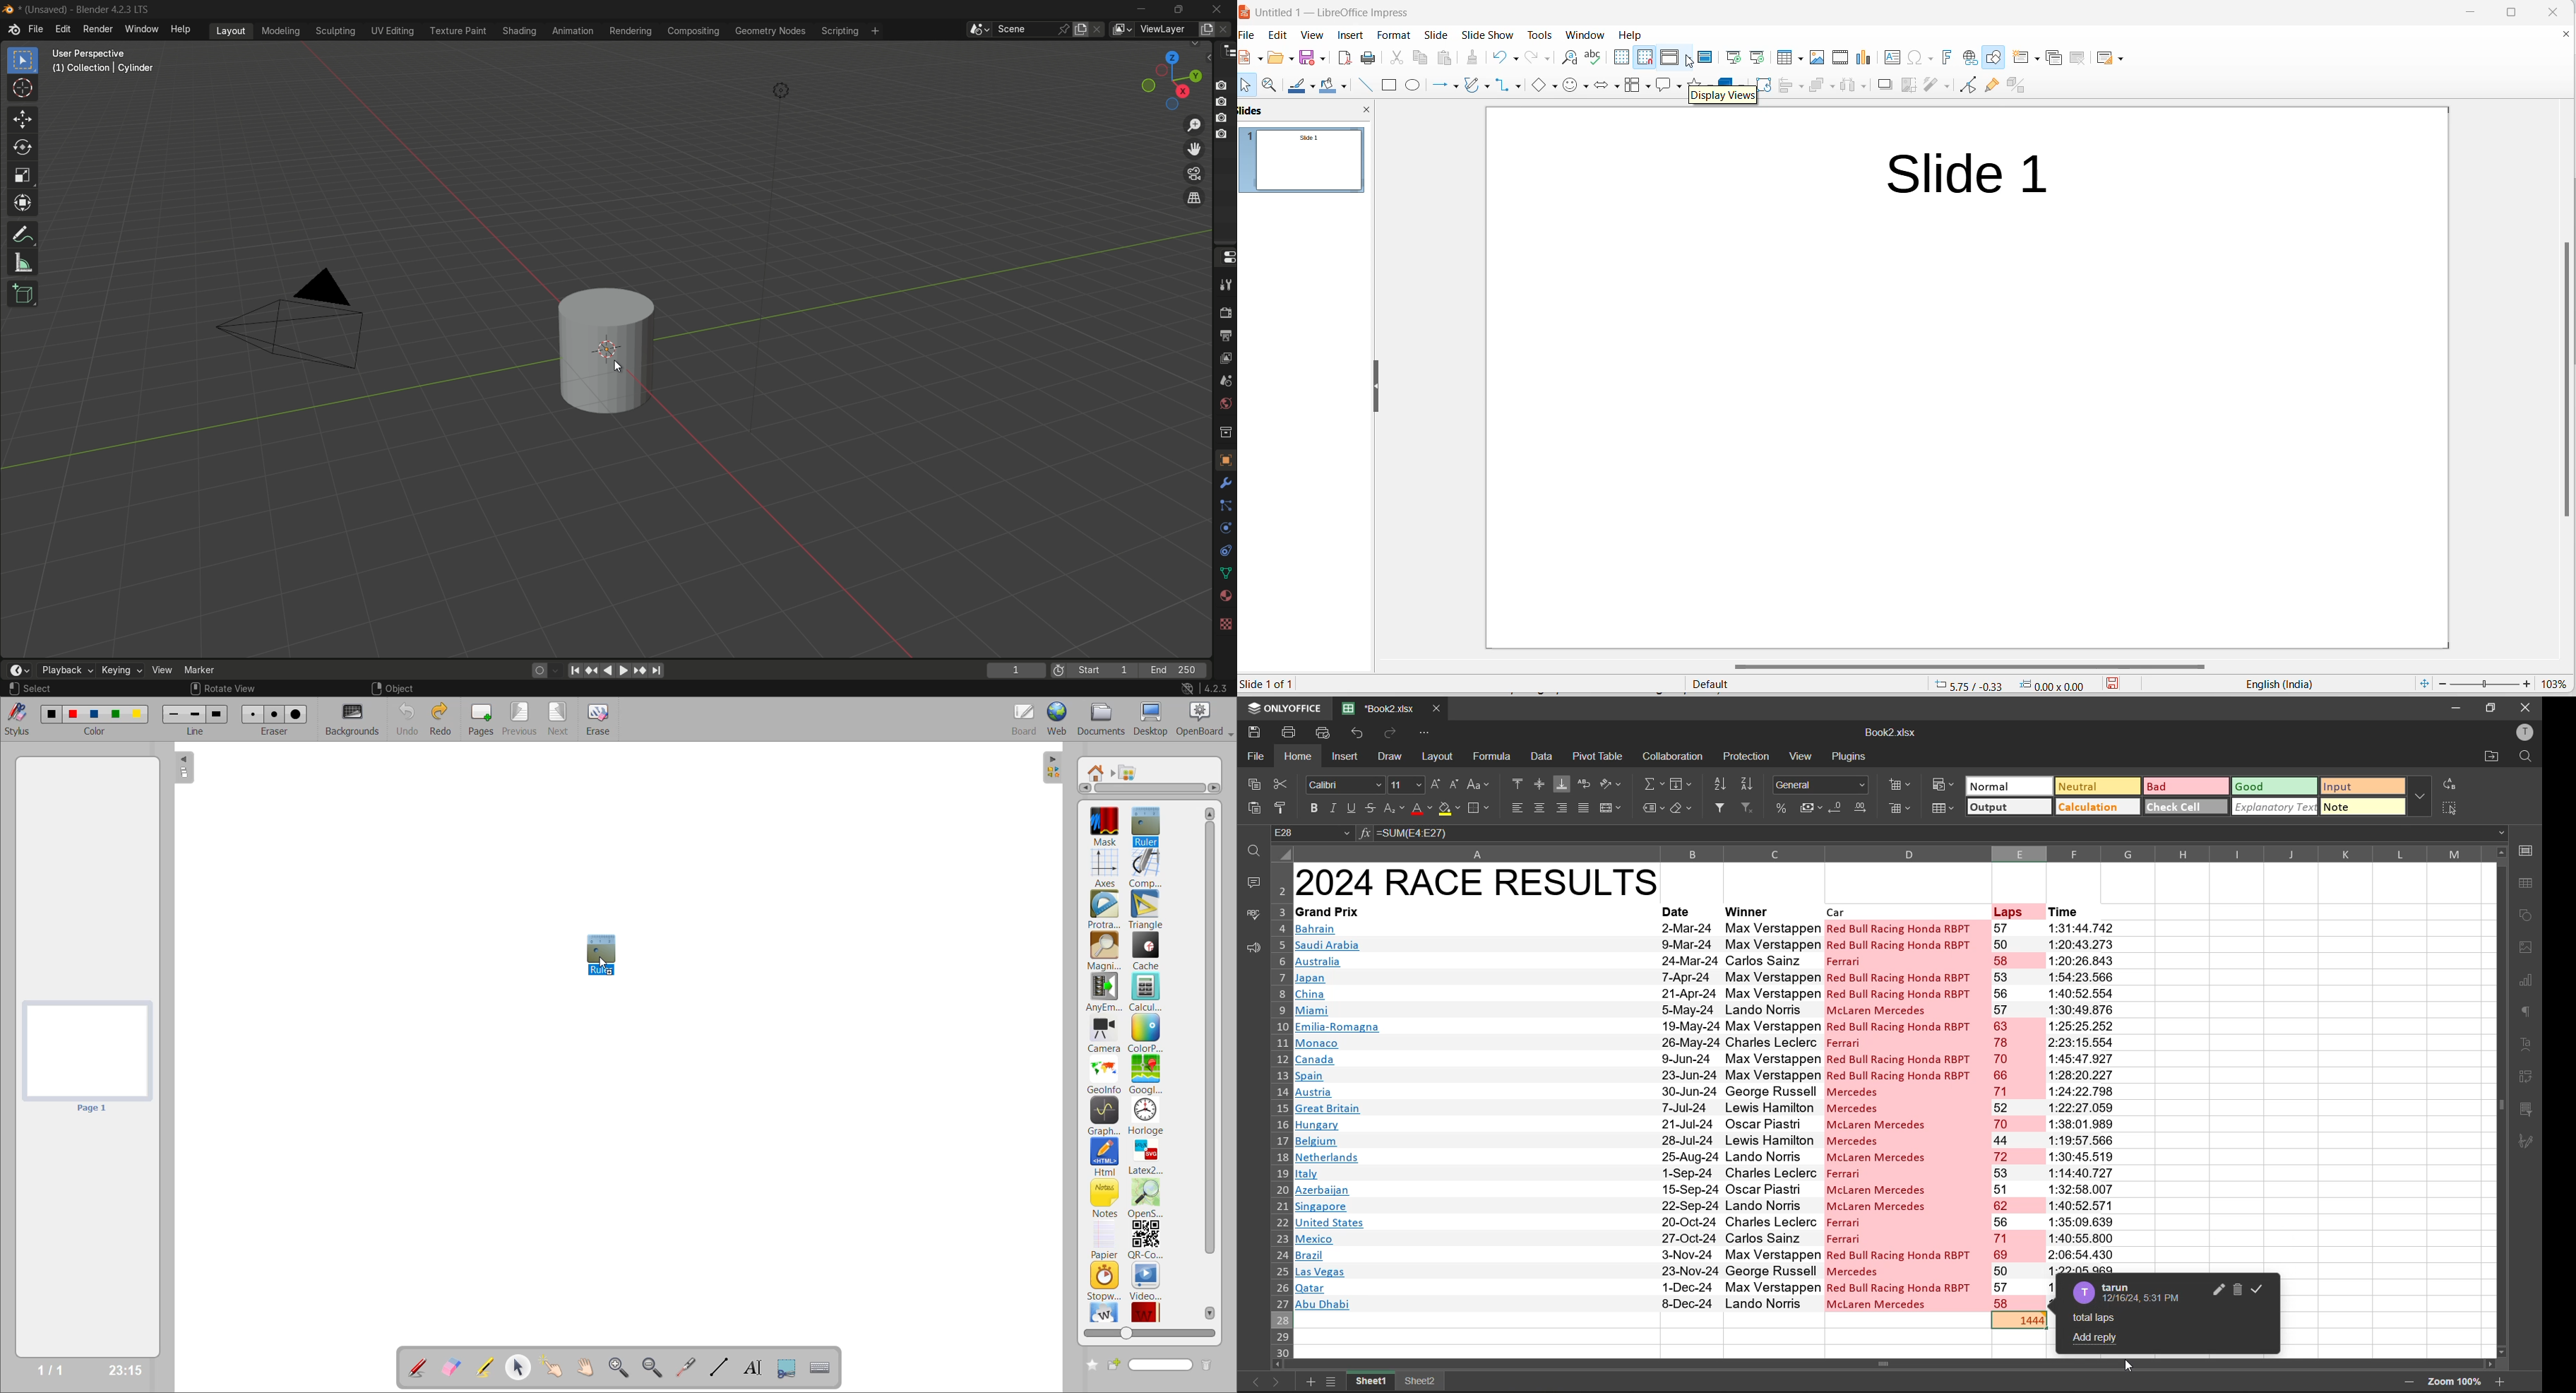 The image size is (2576, 1400). Describe the element at coordinates (1225, 337) in the screenshot. I see `output` at that location.